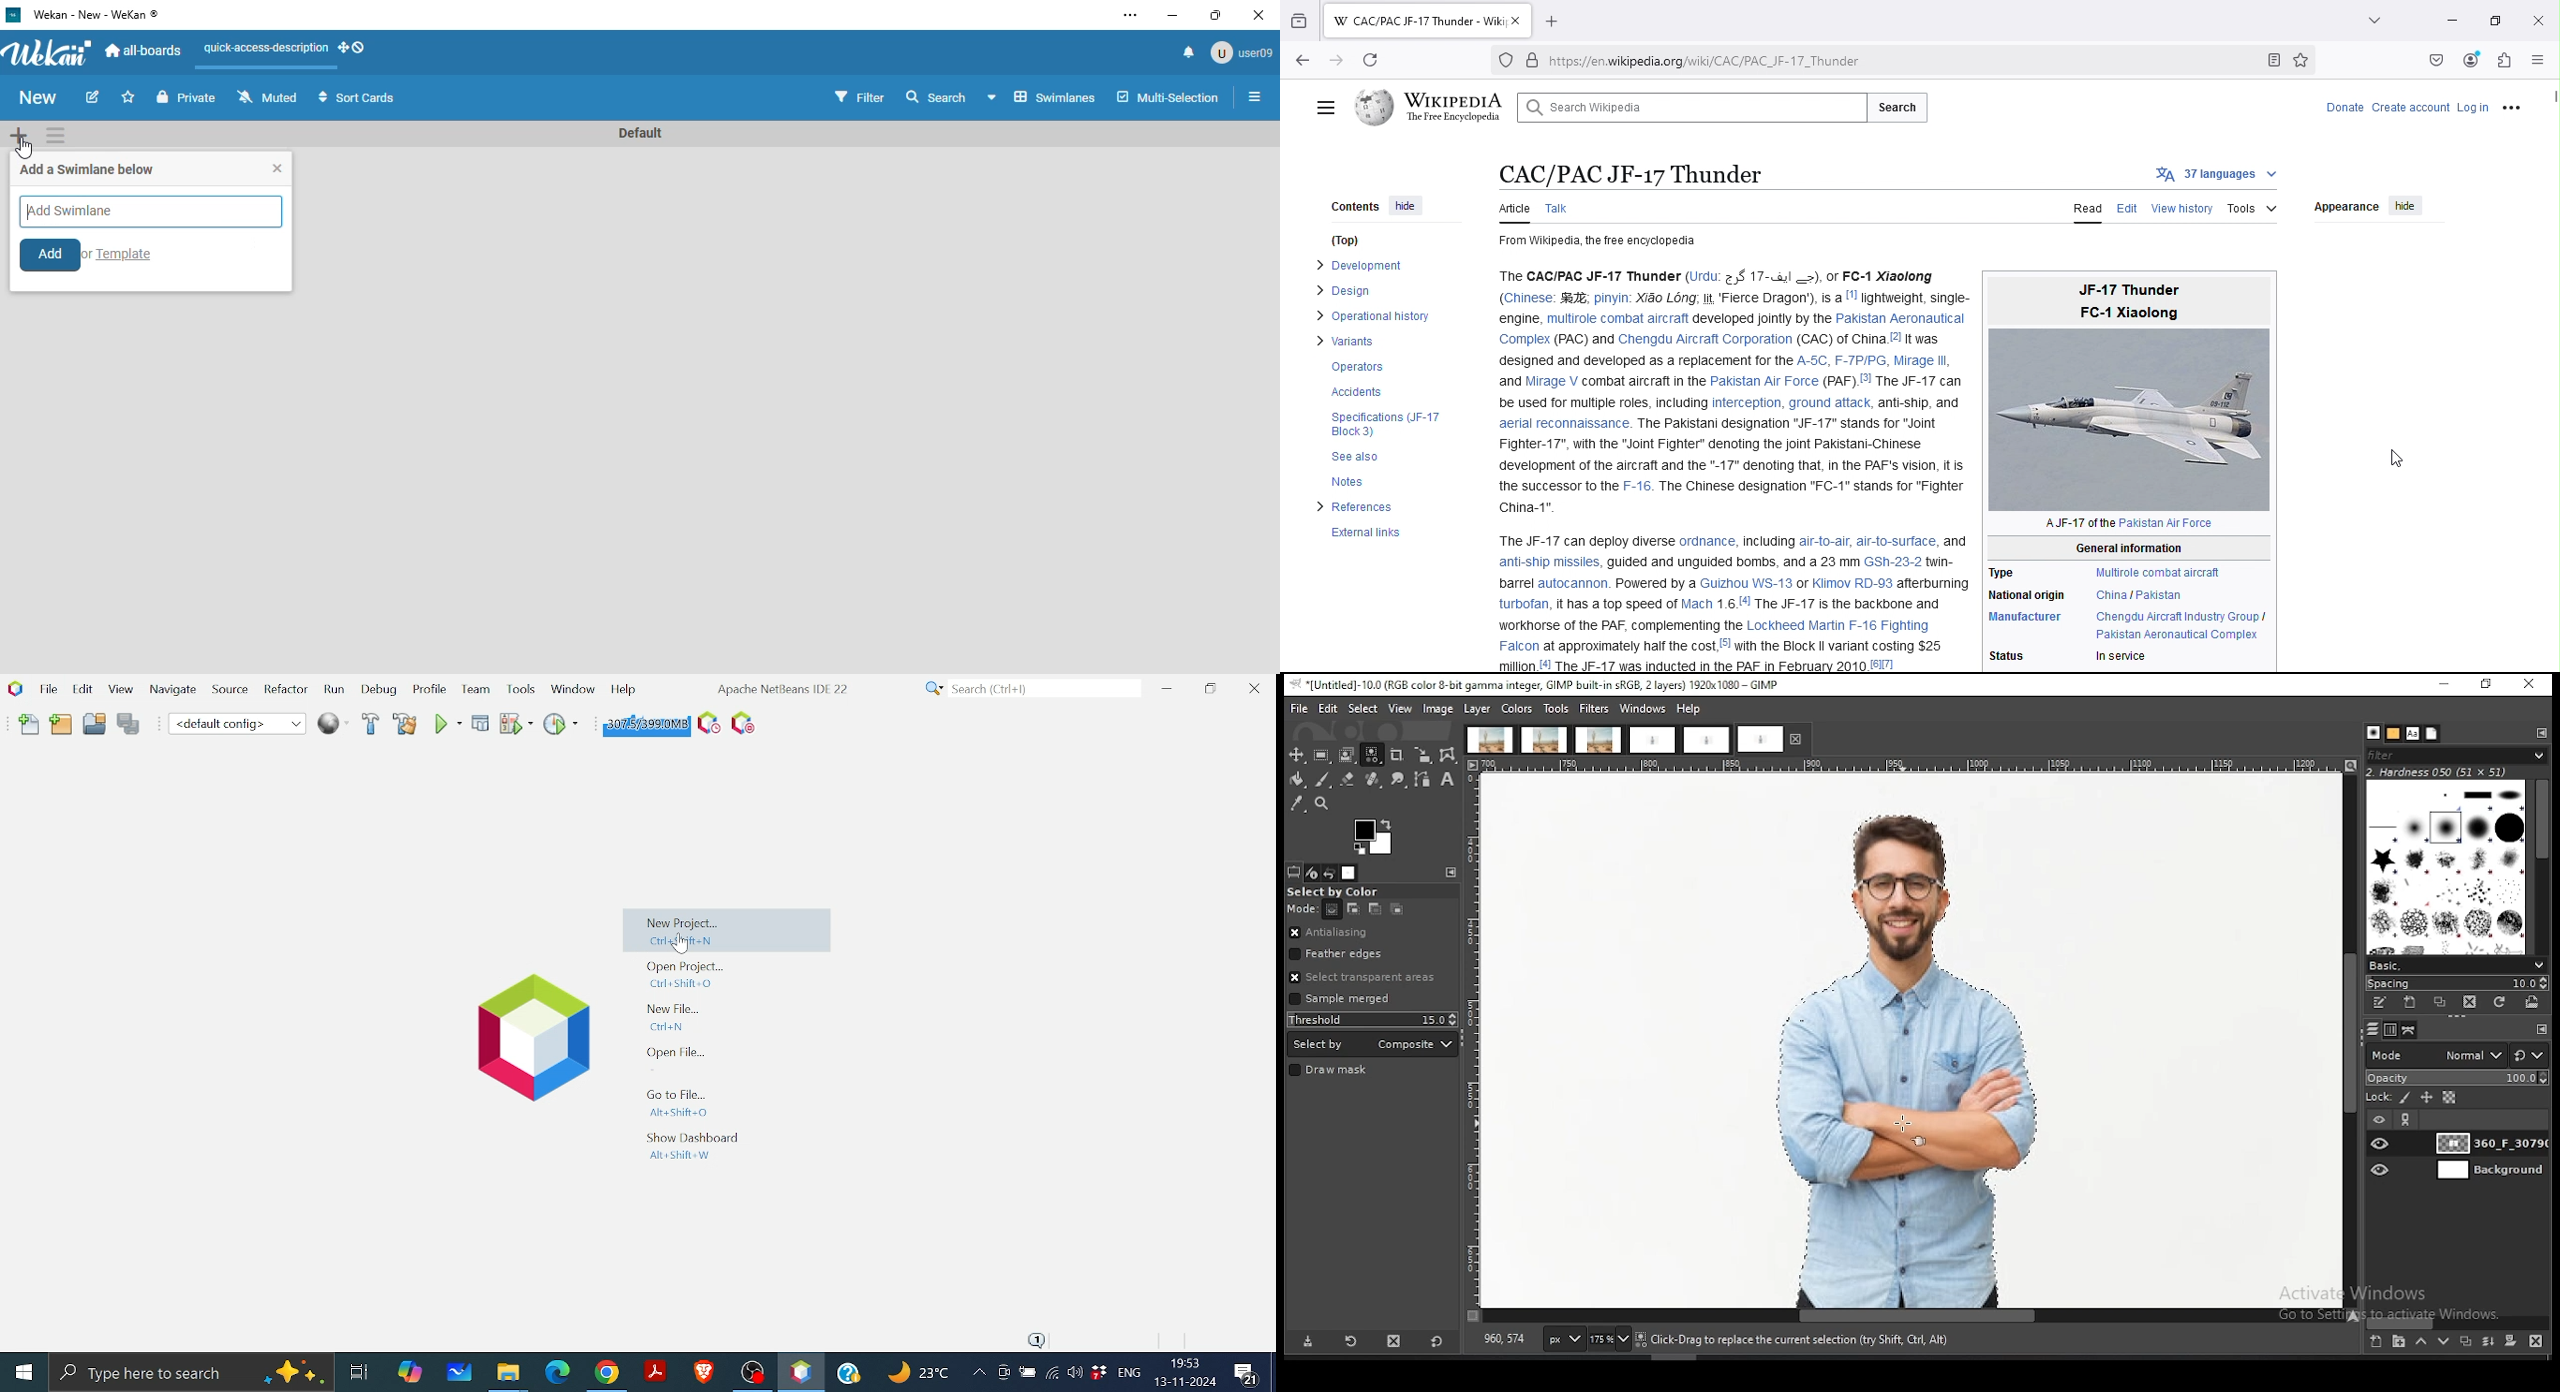 Image resolution: width=2576 pixels, height=1400 pixels. What do you see at coordinates (642, 133) in the screenshot?
I see `swimlane name` at bounding box center [642, 133].